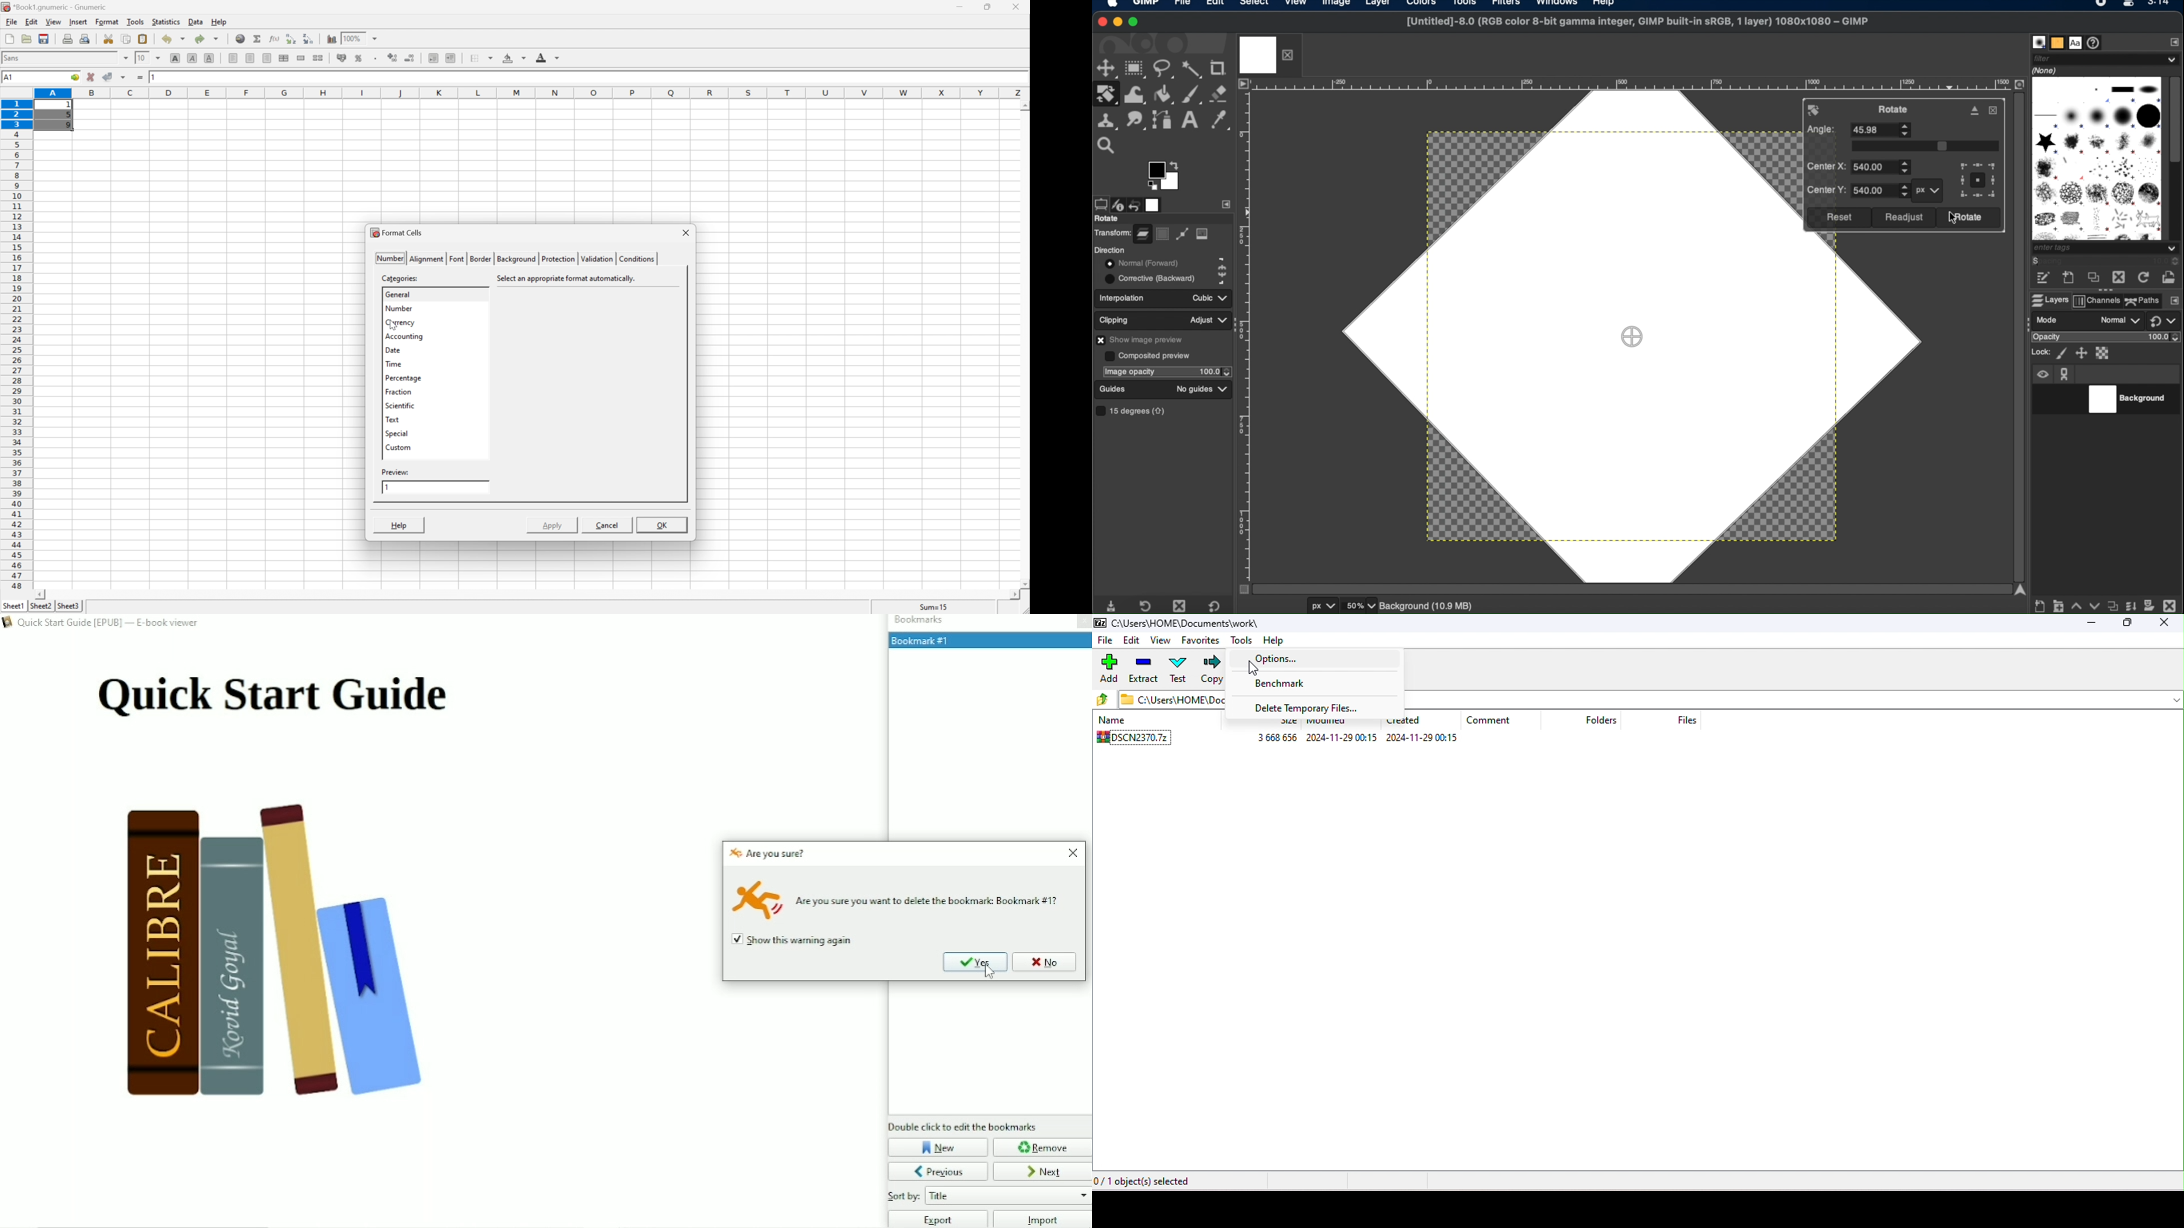 Image resolution: width=2184 pixels, height=1232 pixels. What do you see at coordinates (352, 38) in the screenshot?
I see `100%` at bounding box center [352, 38].